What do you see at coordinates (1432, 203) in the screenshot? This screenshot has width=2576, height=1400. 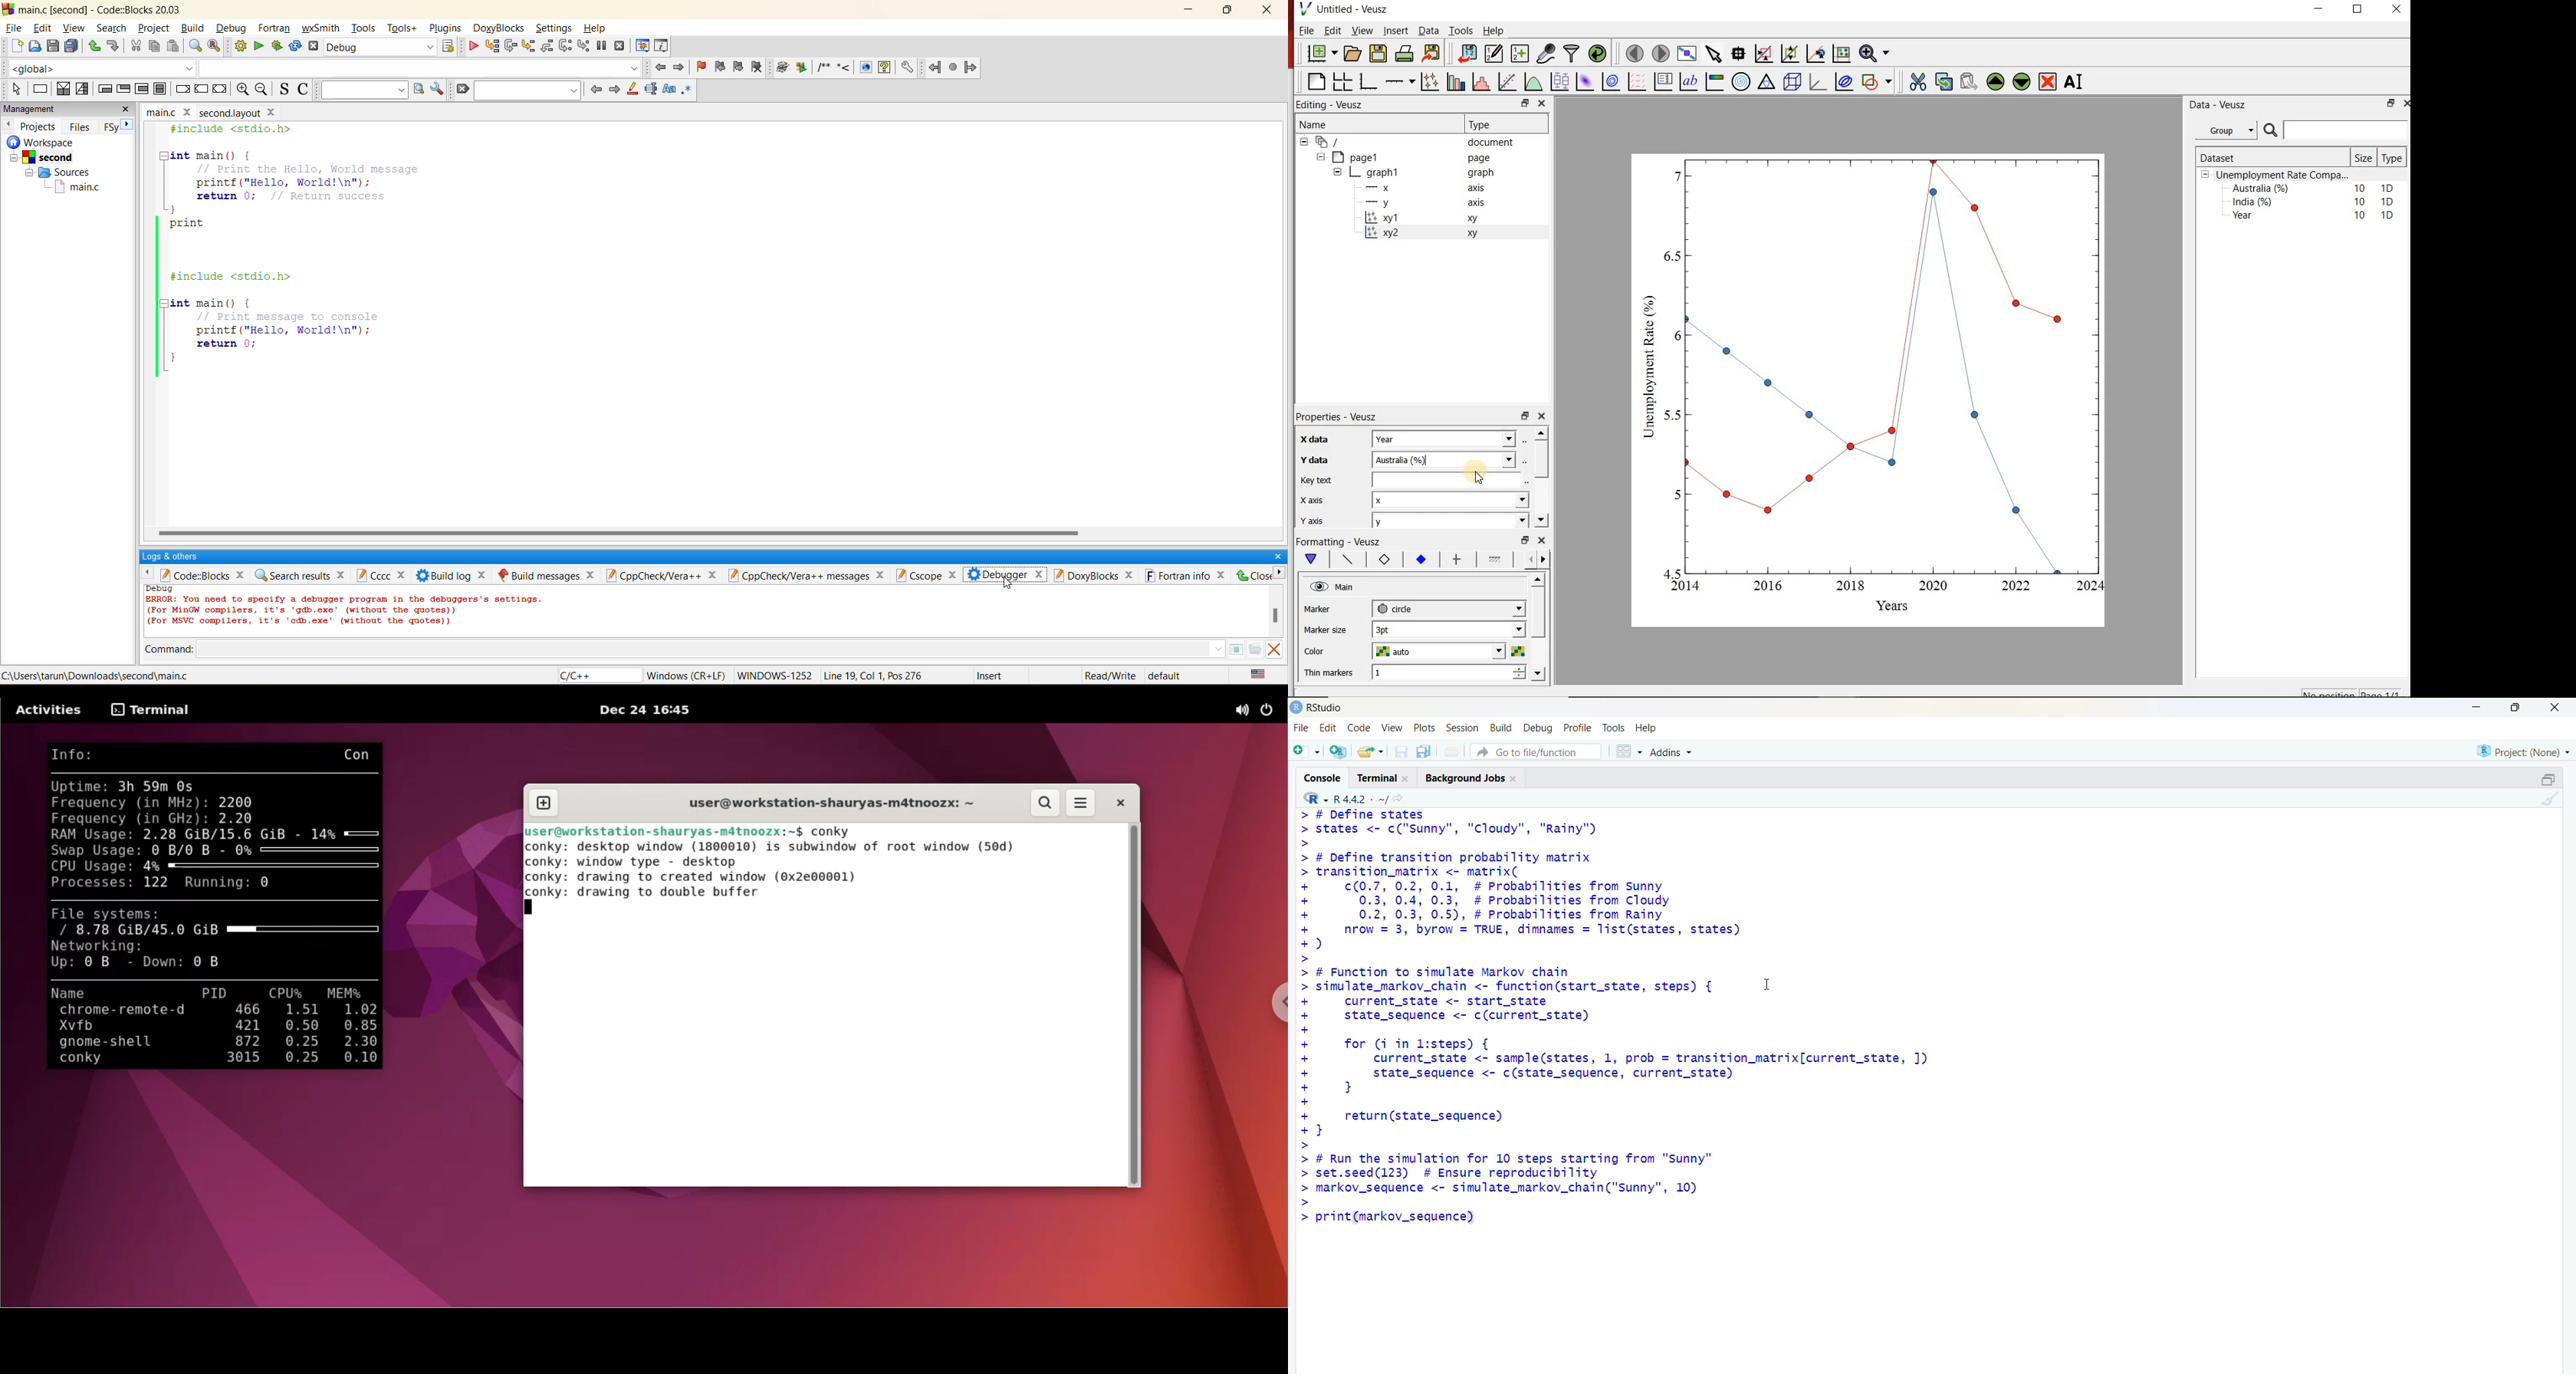 I see `y axis` at bounding box center [1432, 203].